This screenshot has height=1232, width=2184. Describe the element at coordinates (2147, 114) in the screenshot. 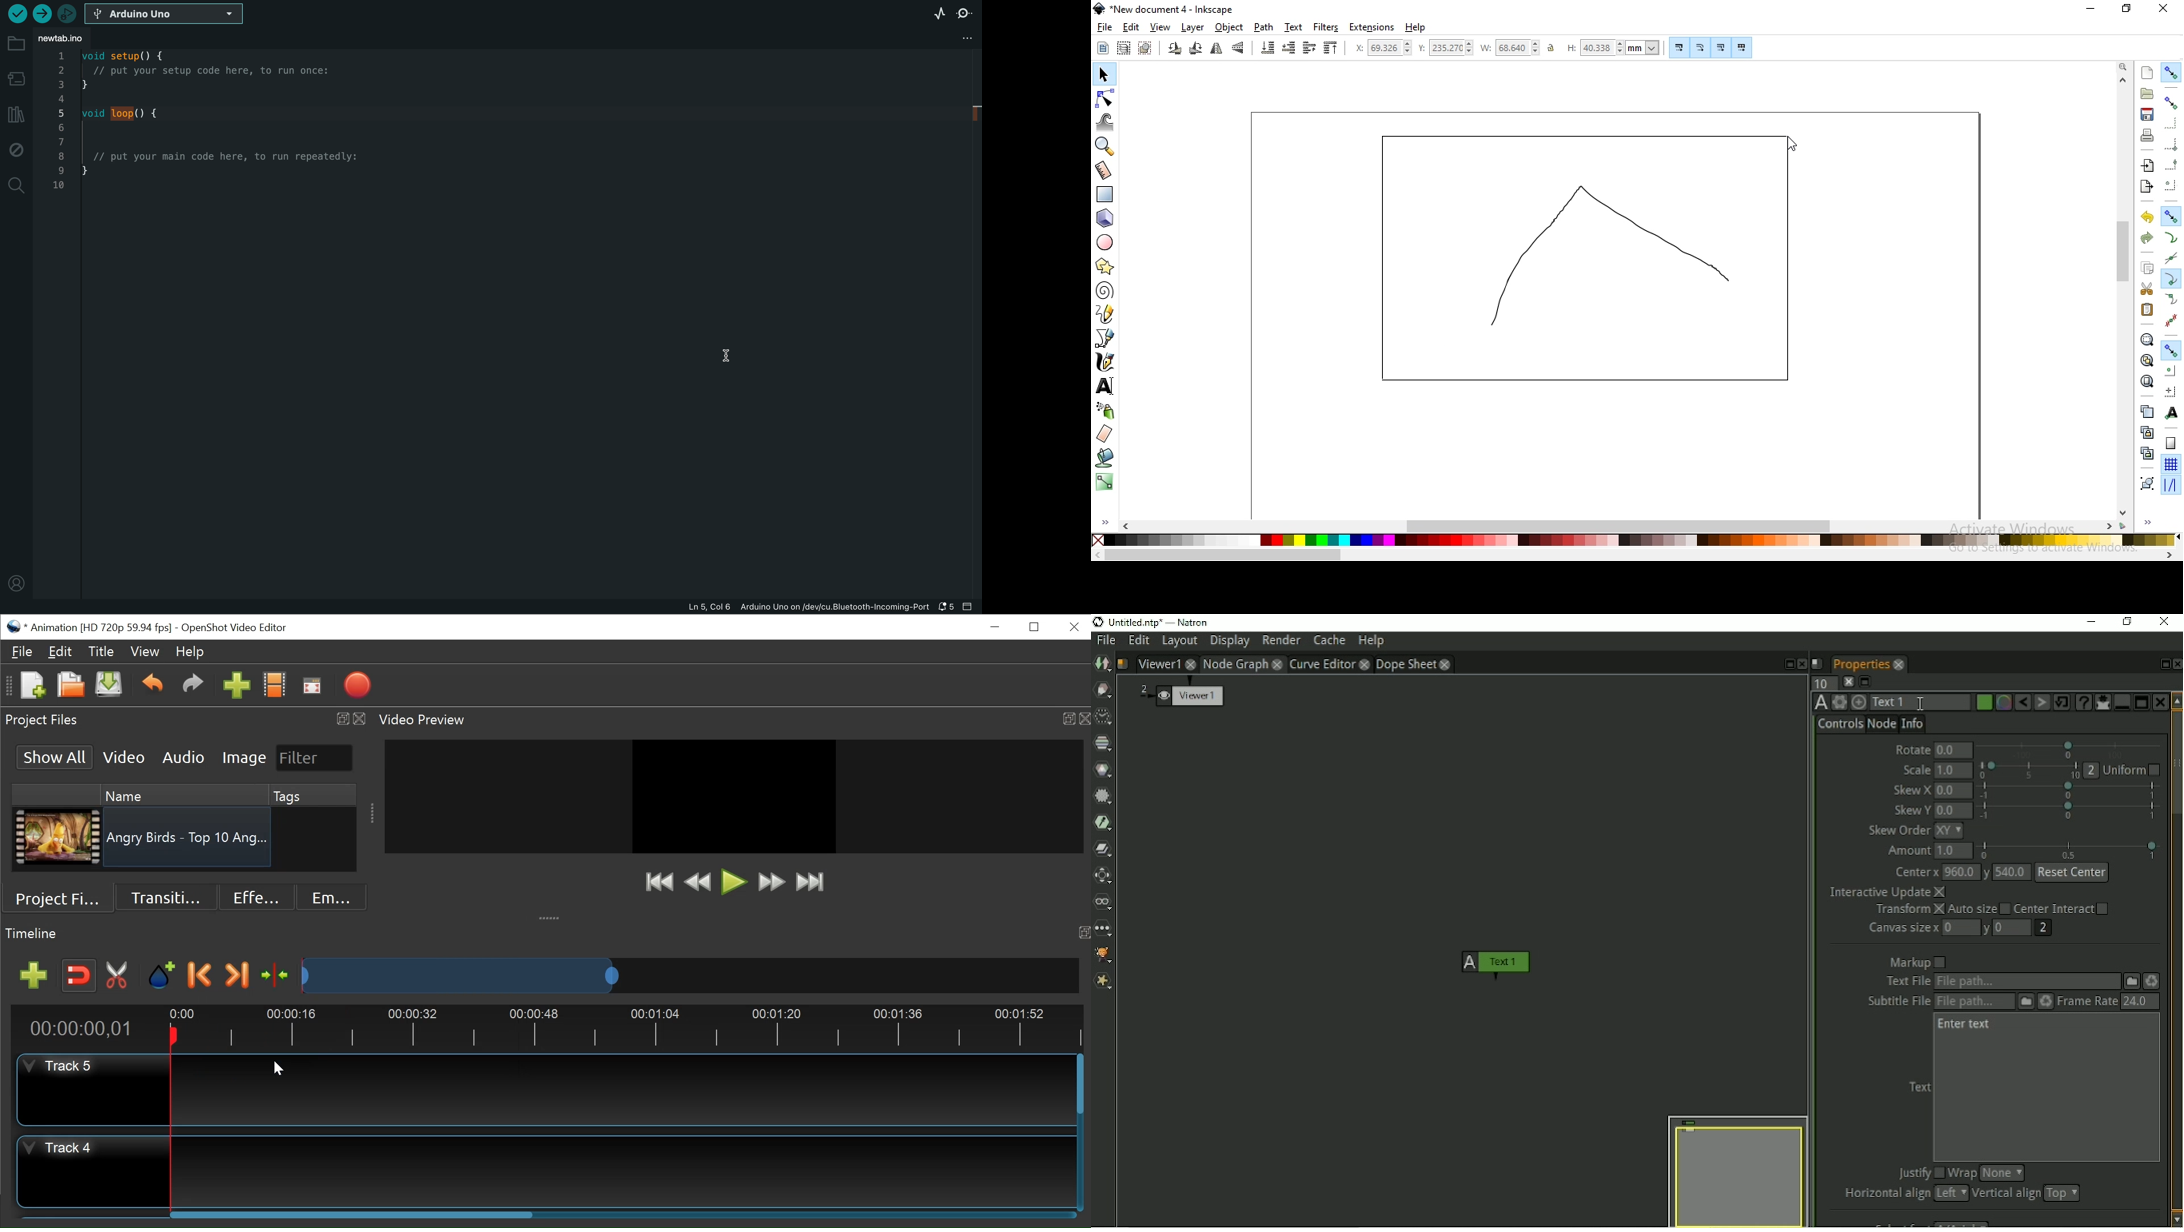

I see `save an existing document` at that location.